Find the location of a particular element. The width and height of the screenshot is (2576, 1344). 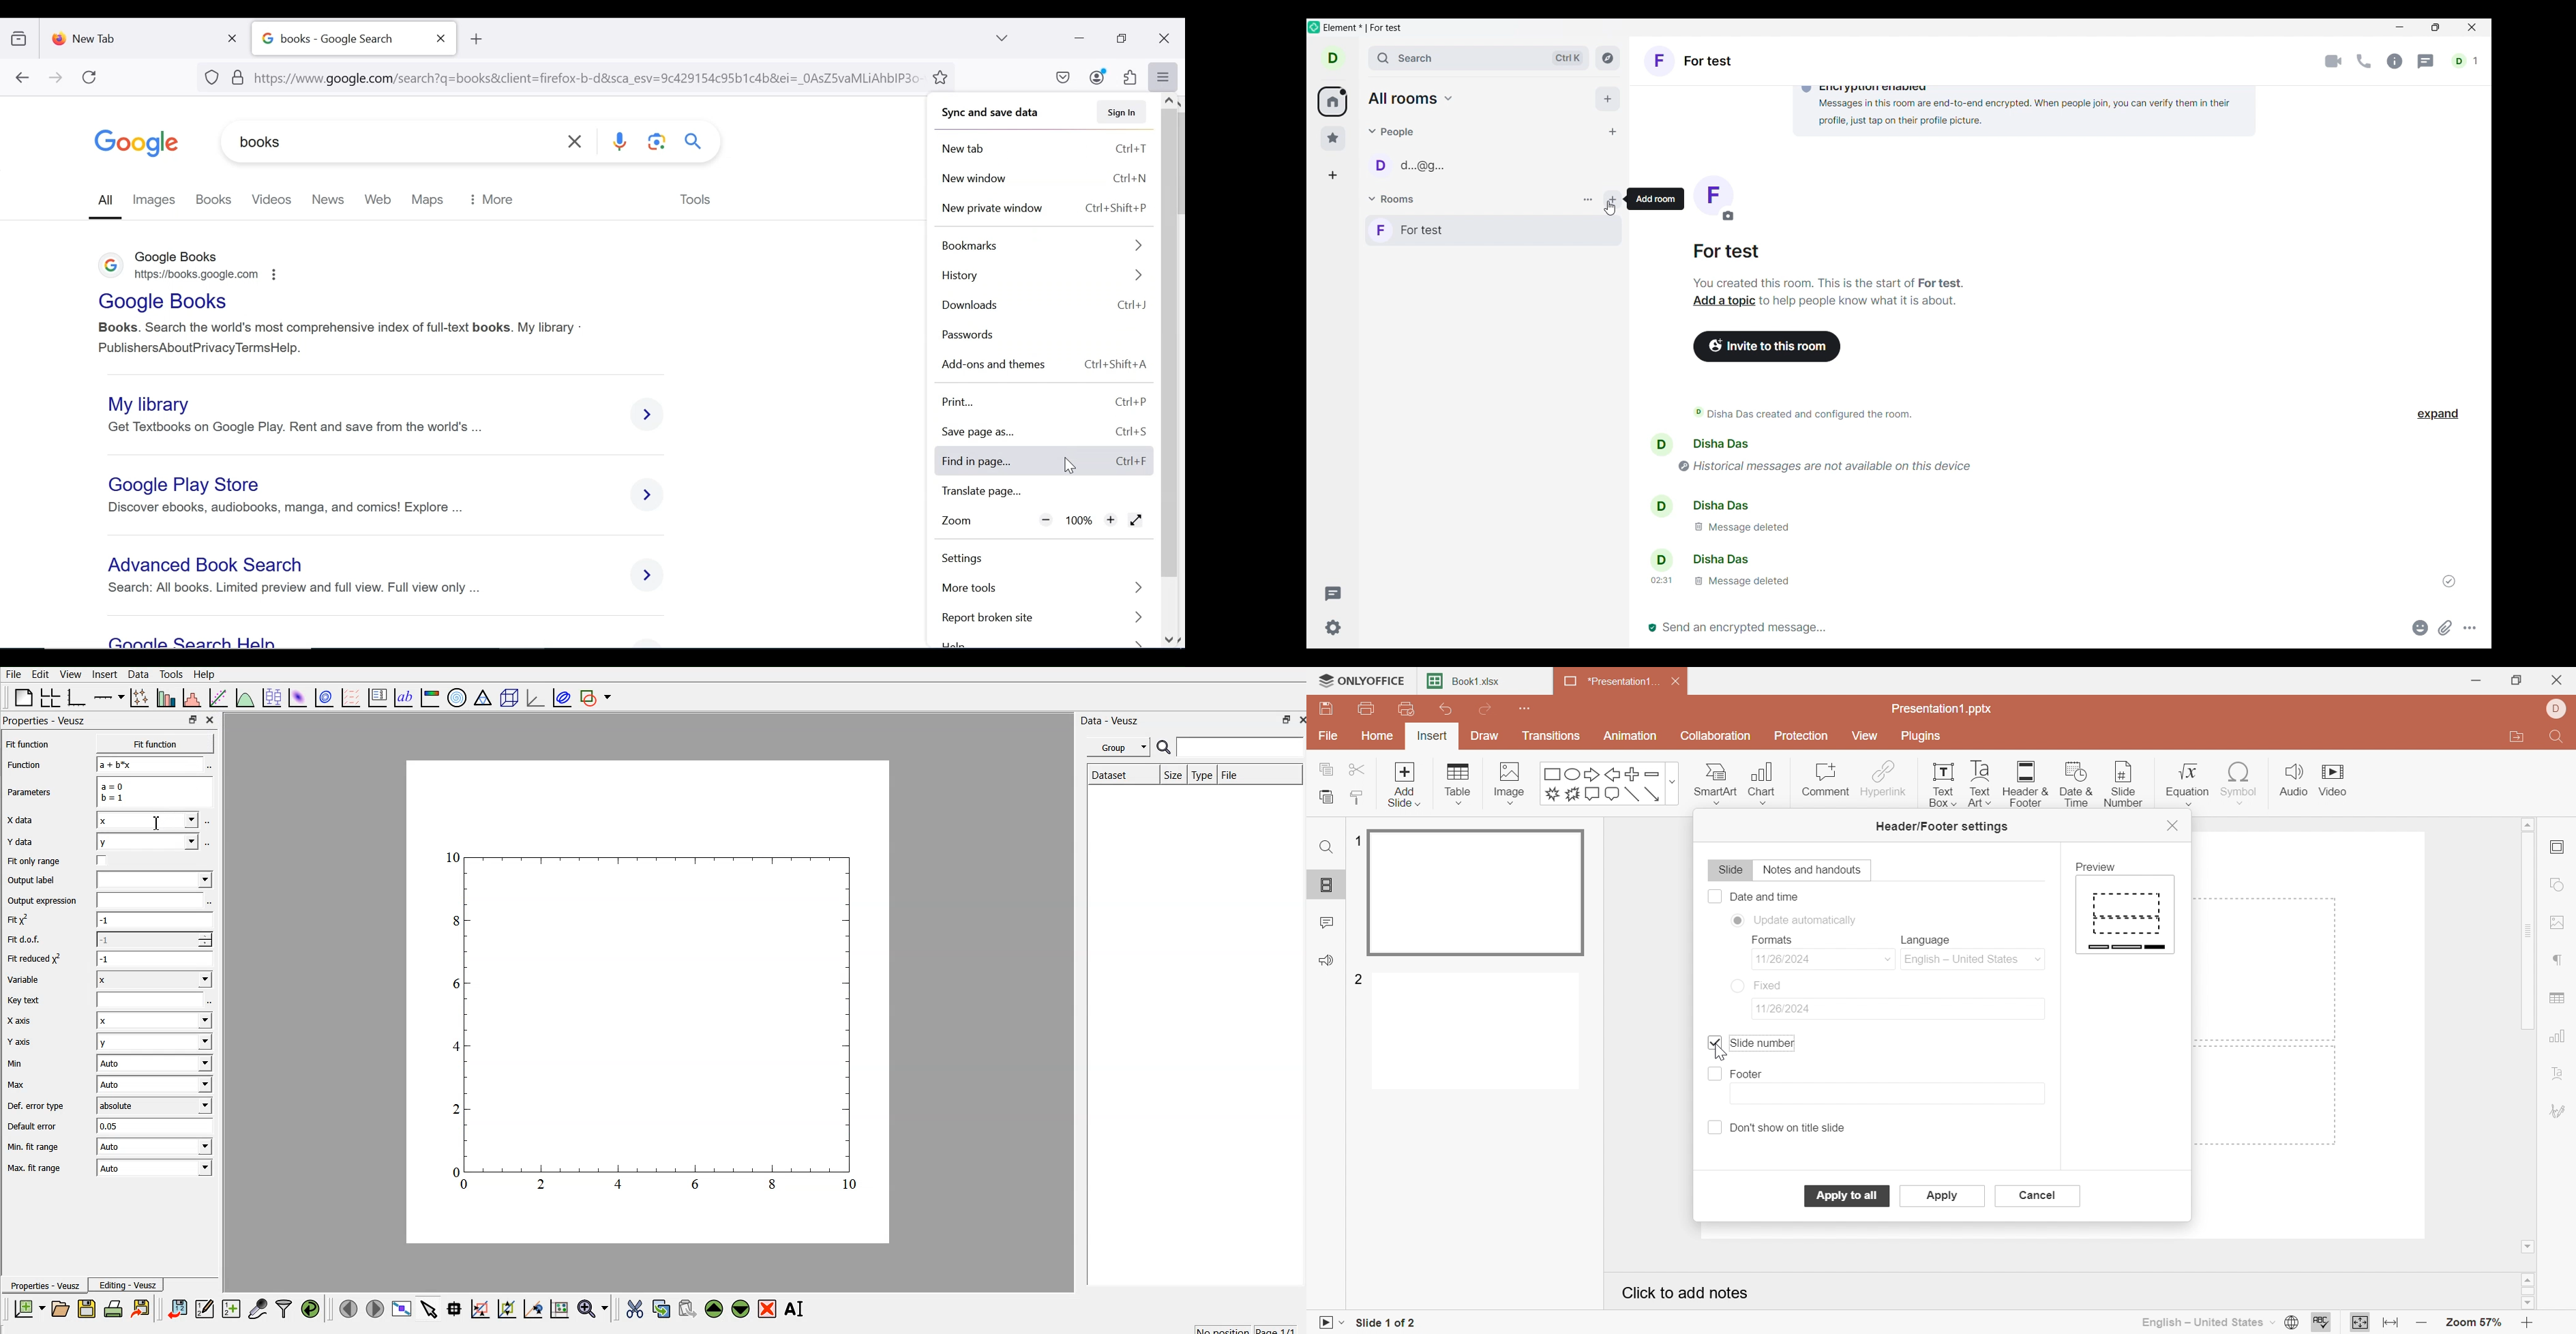

new window is located at coordinates (1045, 179).